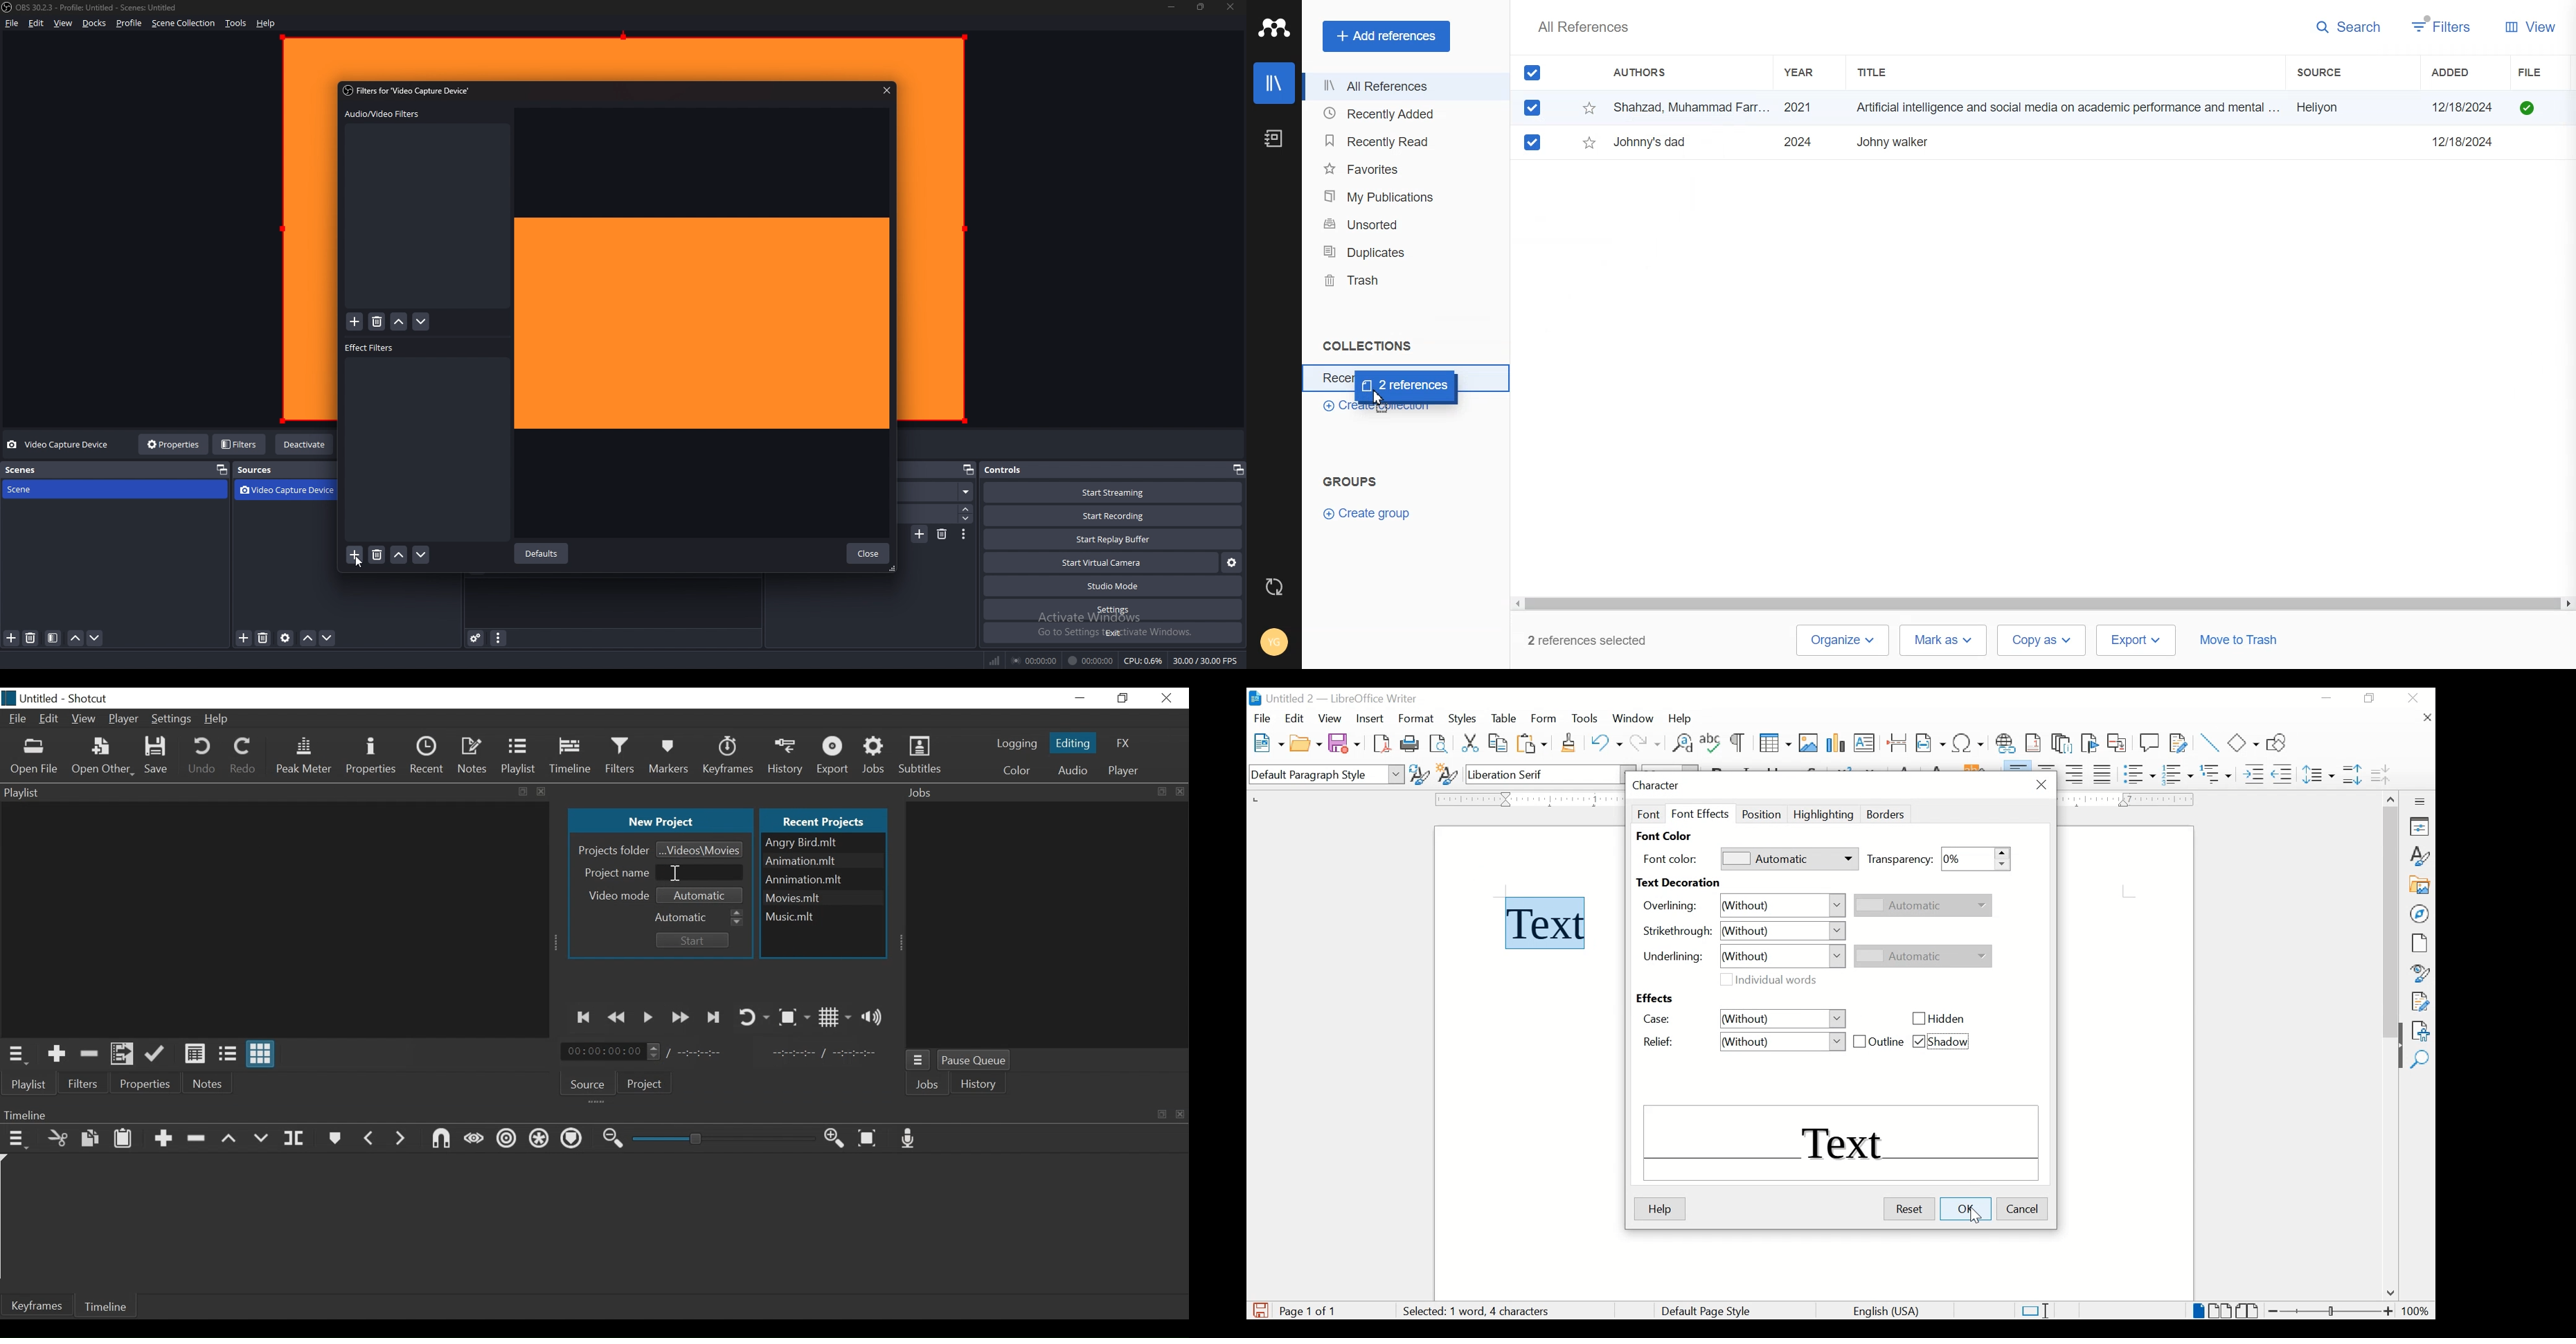  I want to click on scroll left, so click(1517, 604).